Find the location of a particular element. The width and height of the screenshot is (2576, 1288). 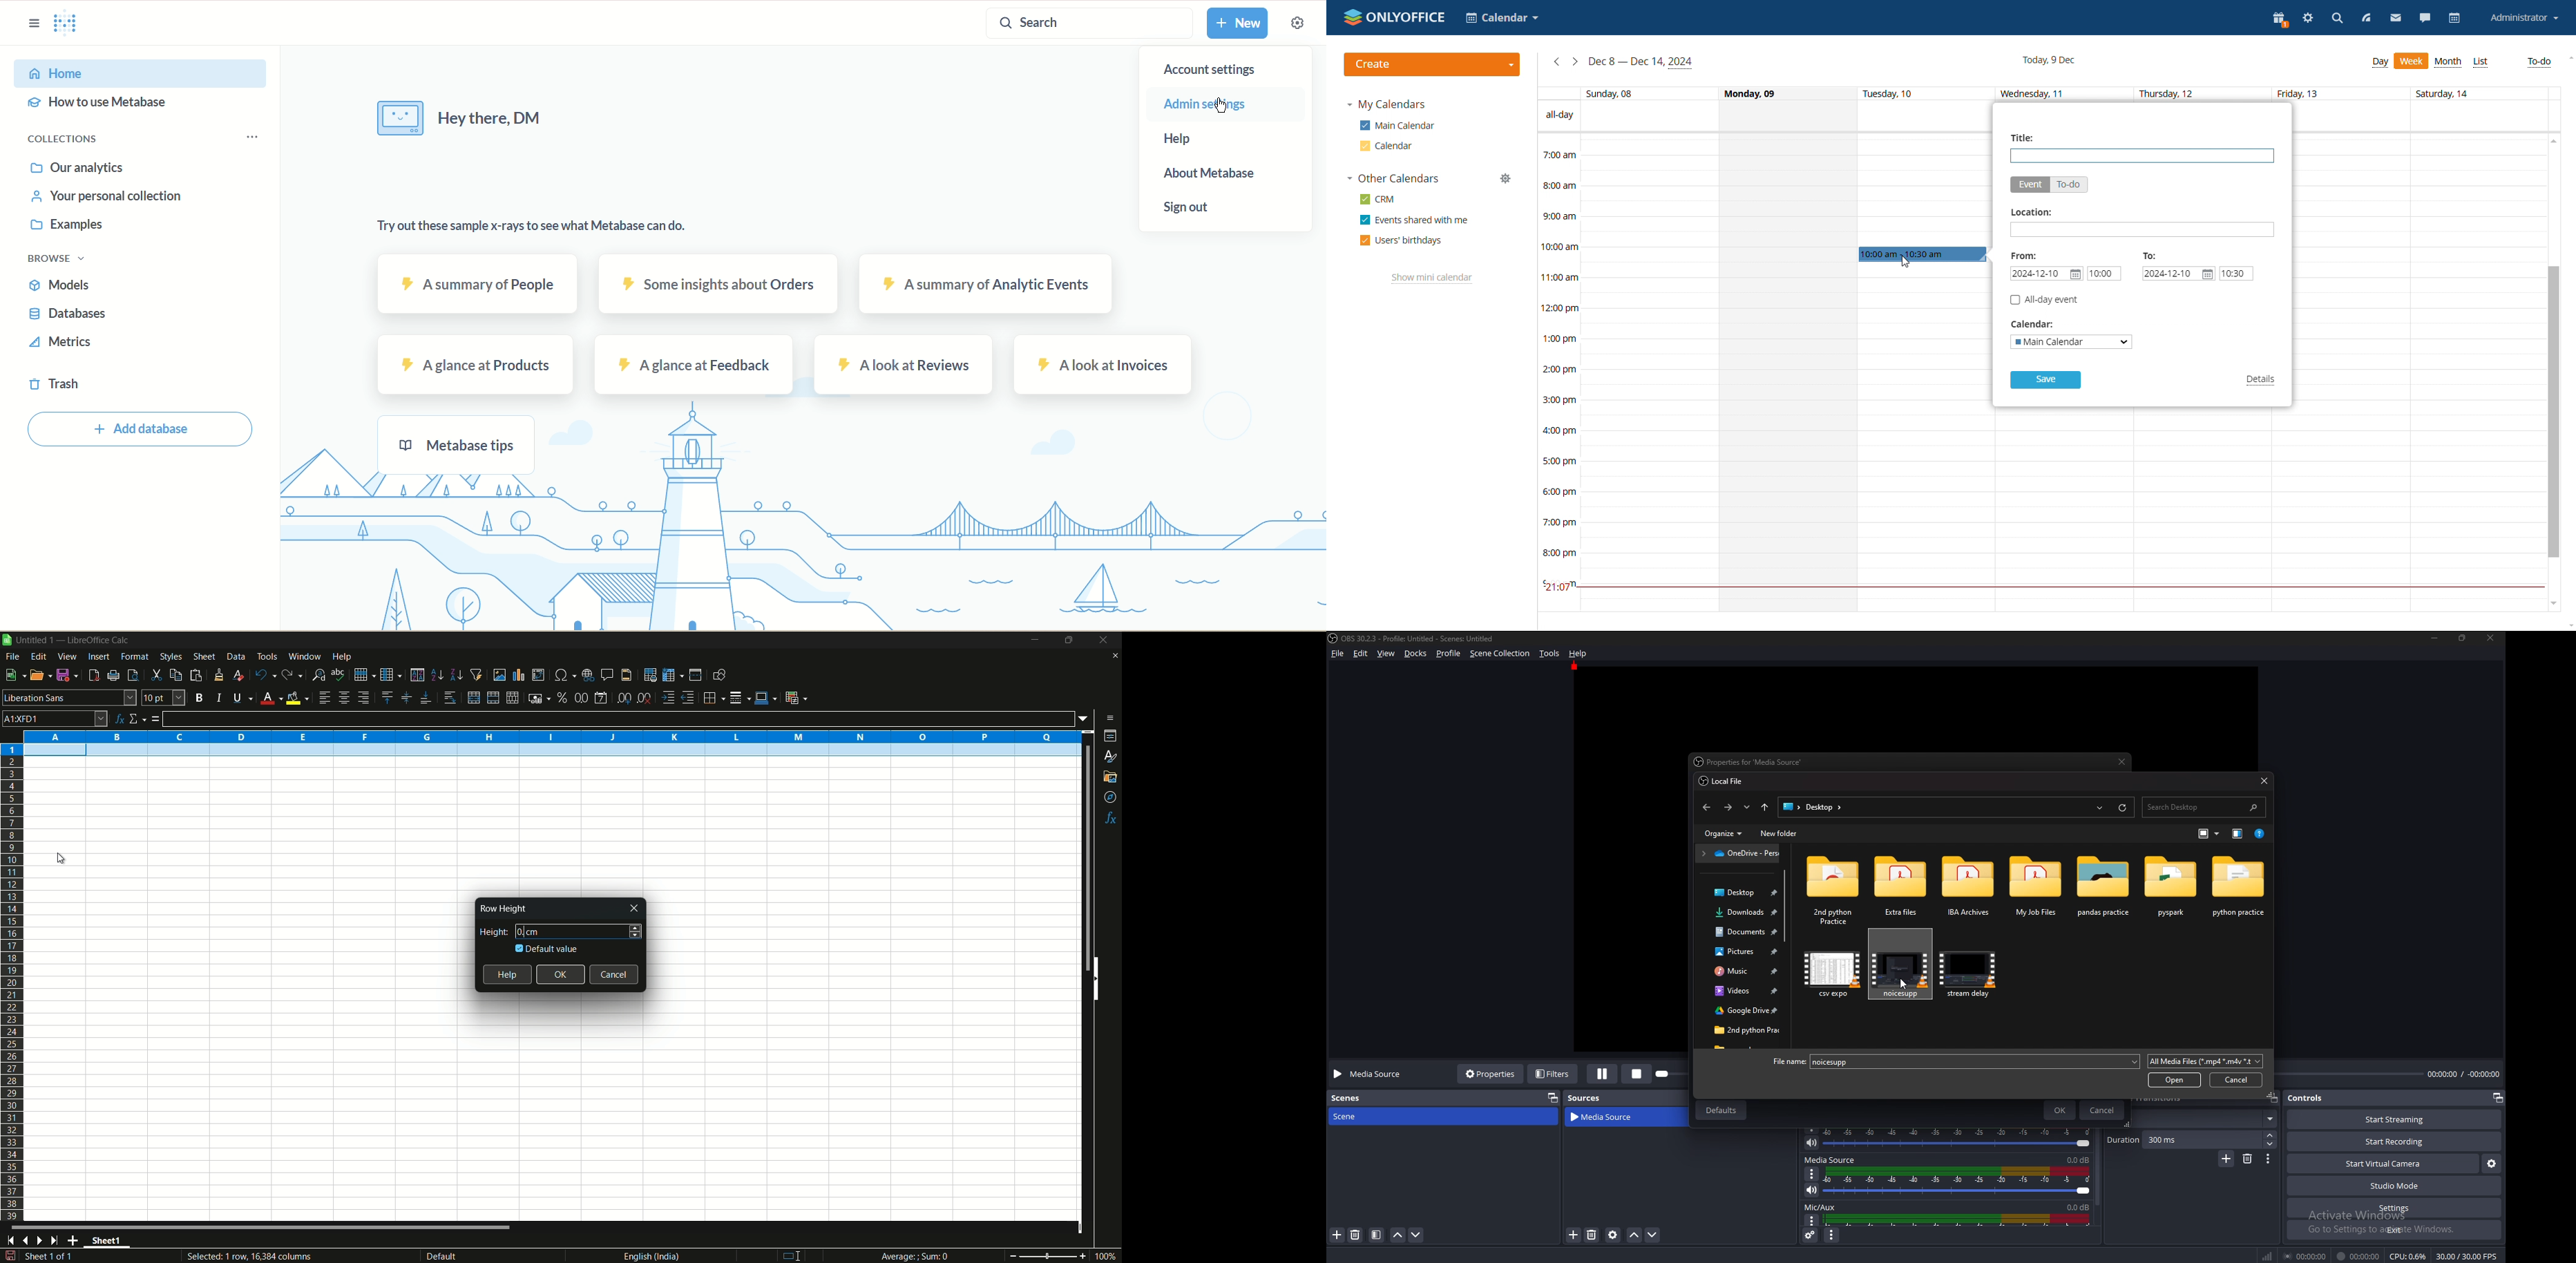

auto filter is located at coordinates (477, 675).